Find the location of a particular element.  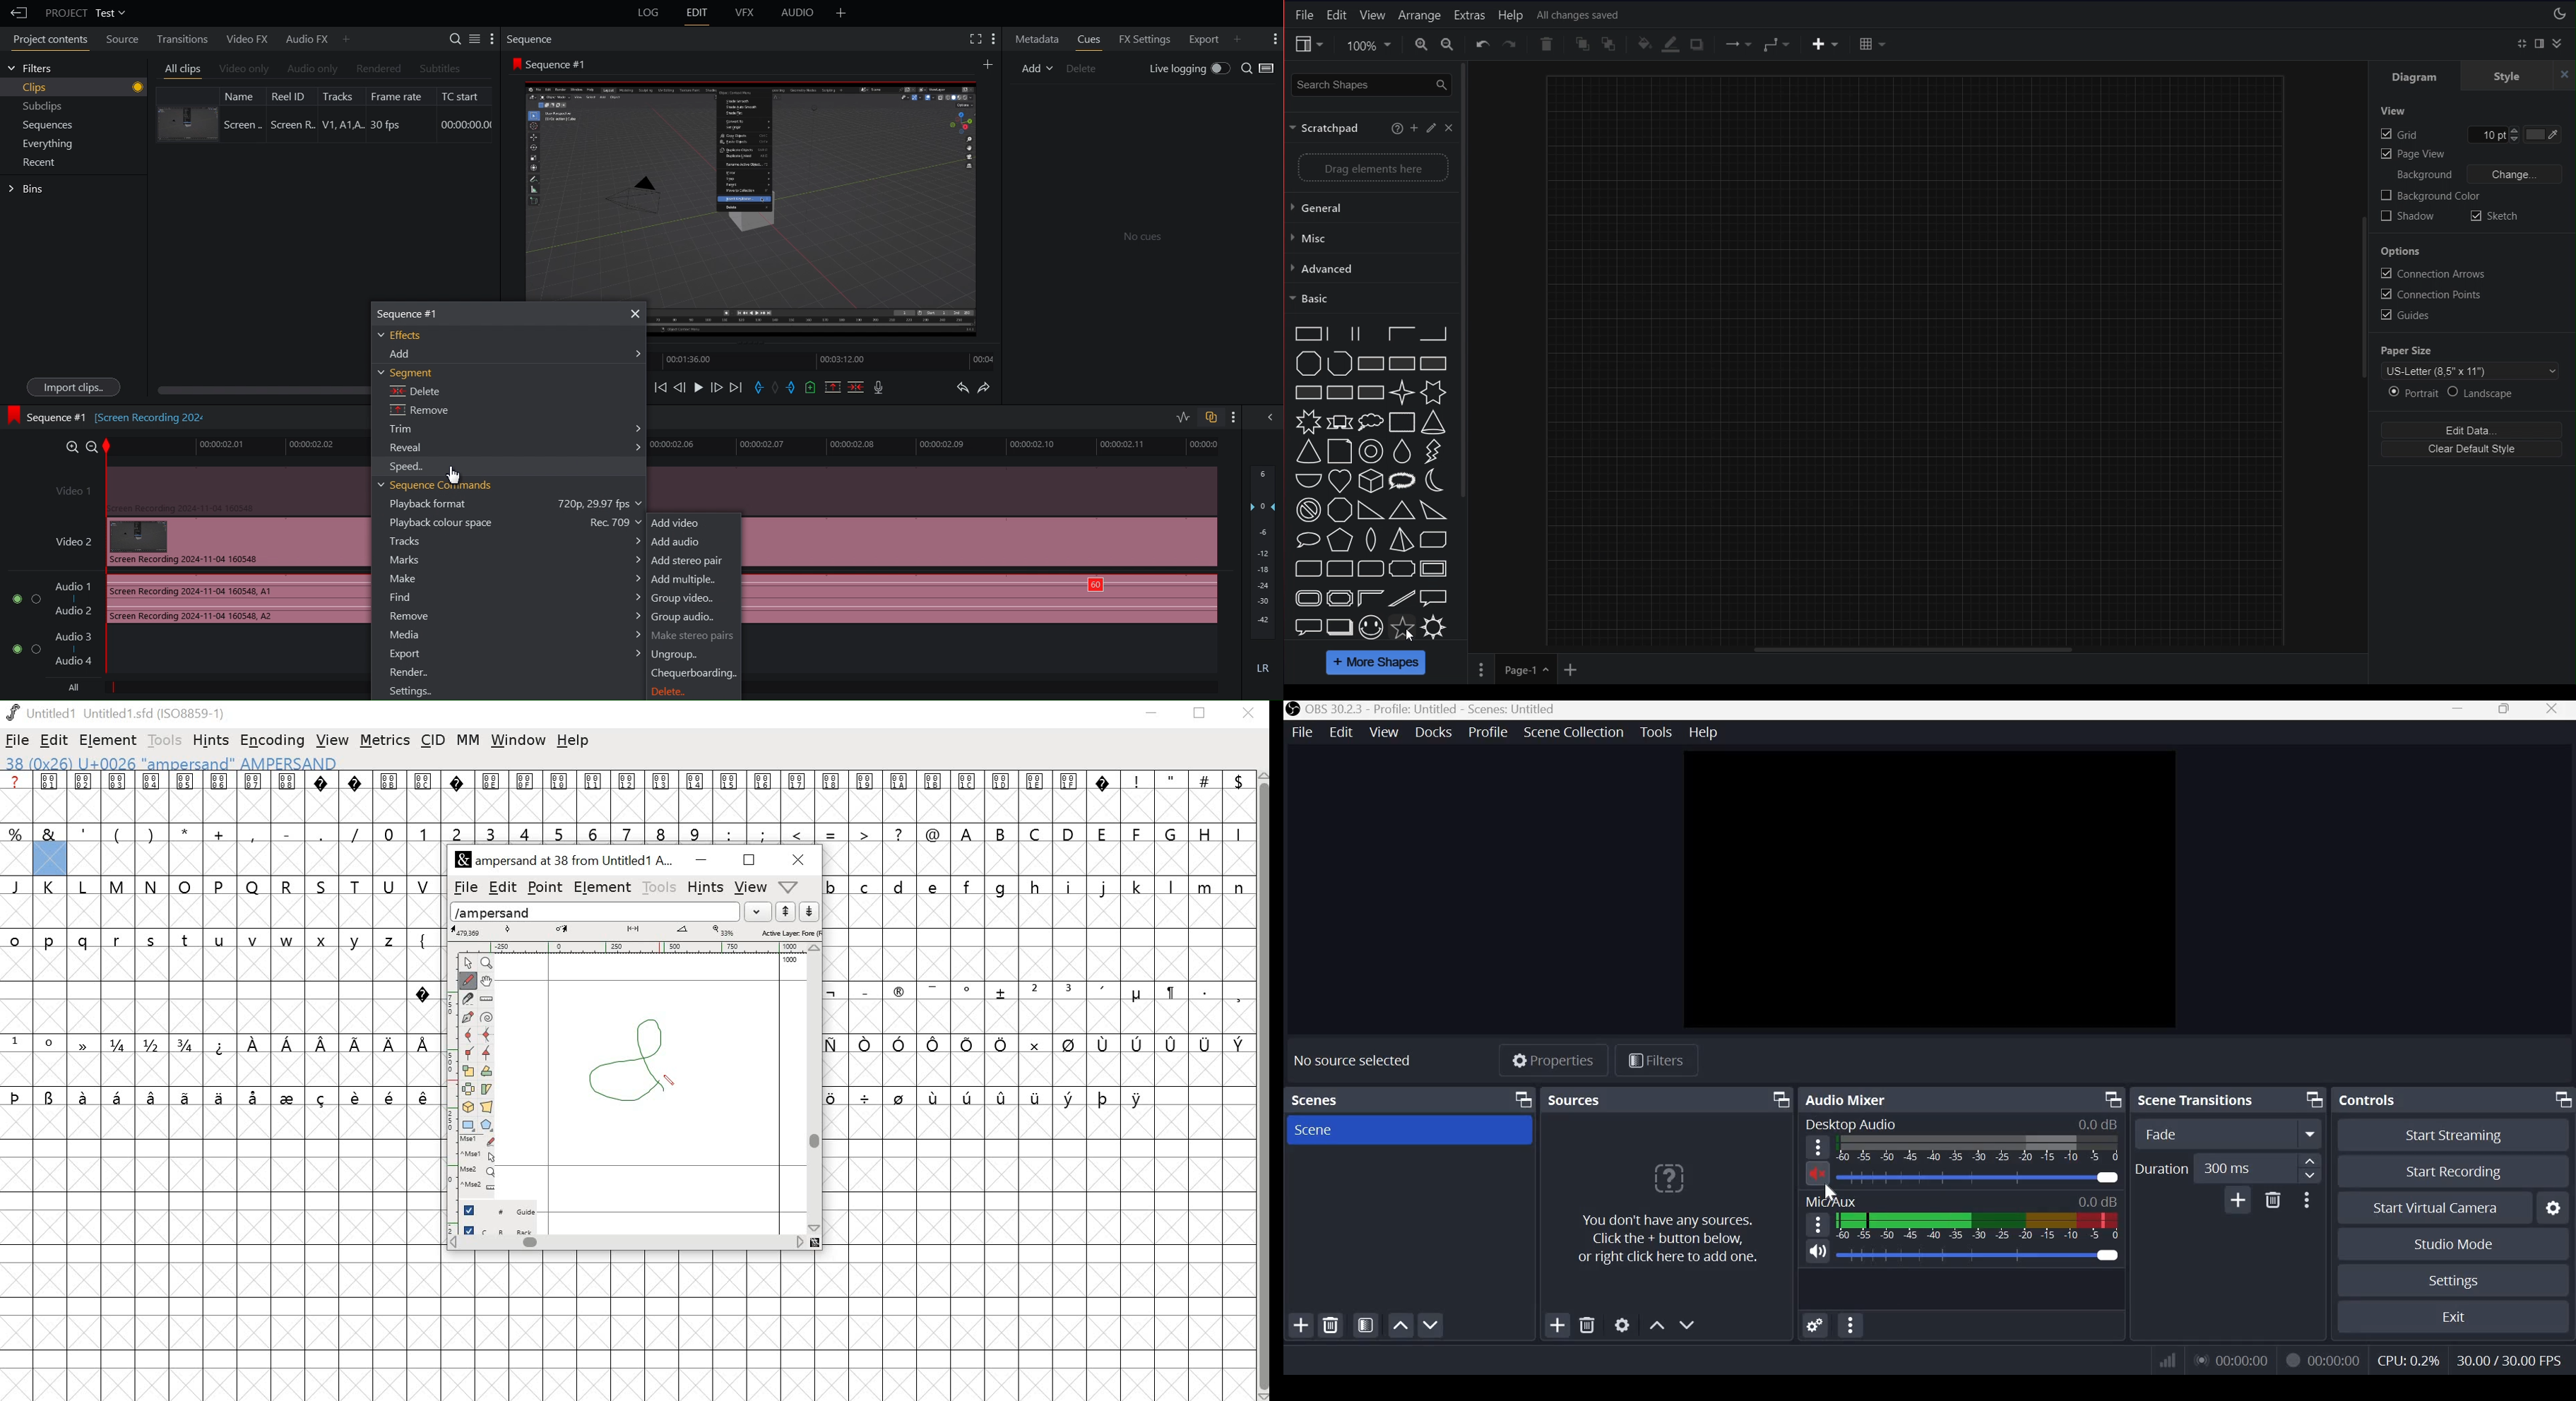

Close is located at coordinates (633, 314).